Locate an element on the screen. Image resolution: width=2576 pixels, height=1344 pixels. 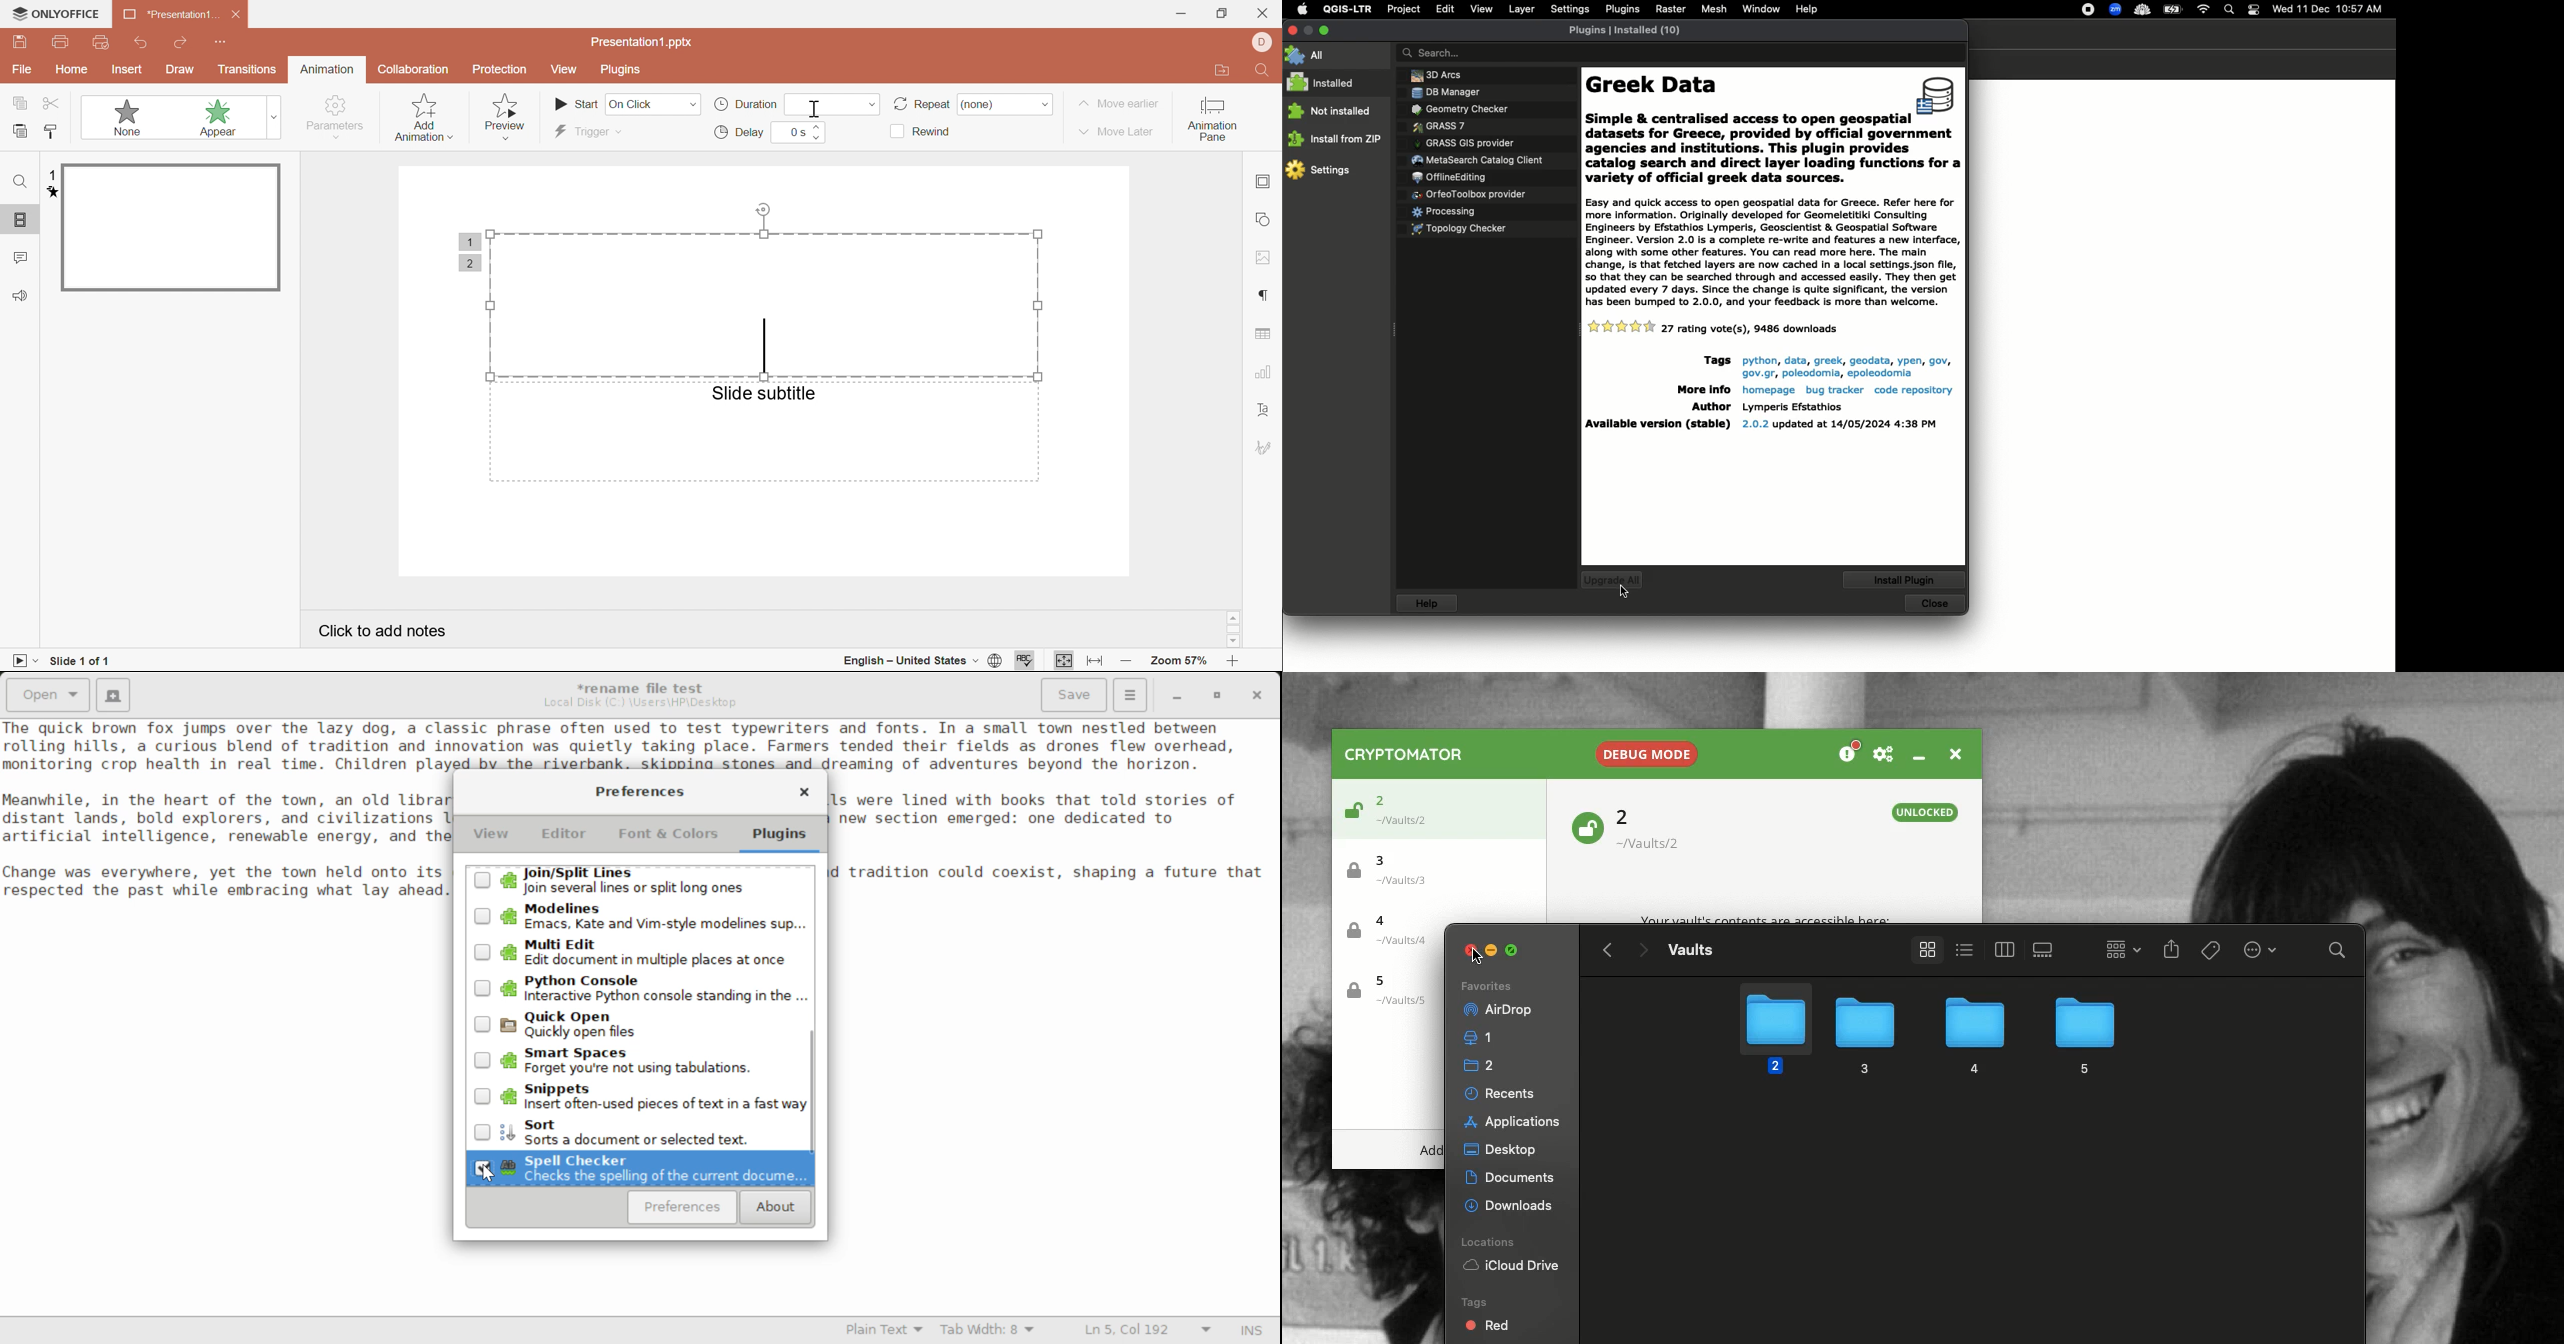
Open Document is located at coordinates (48, 693).